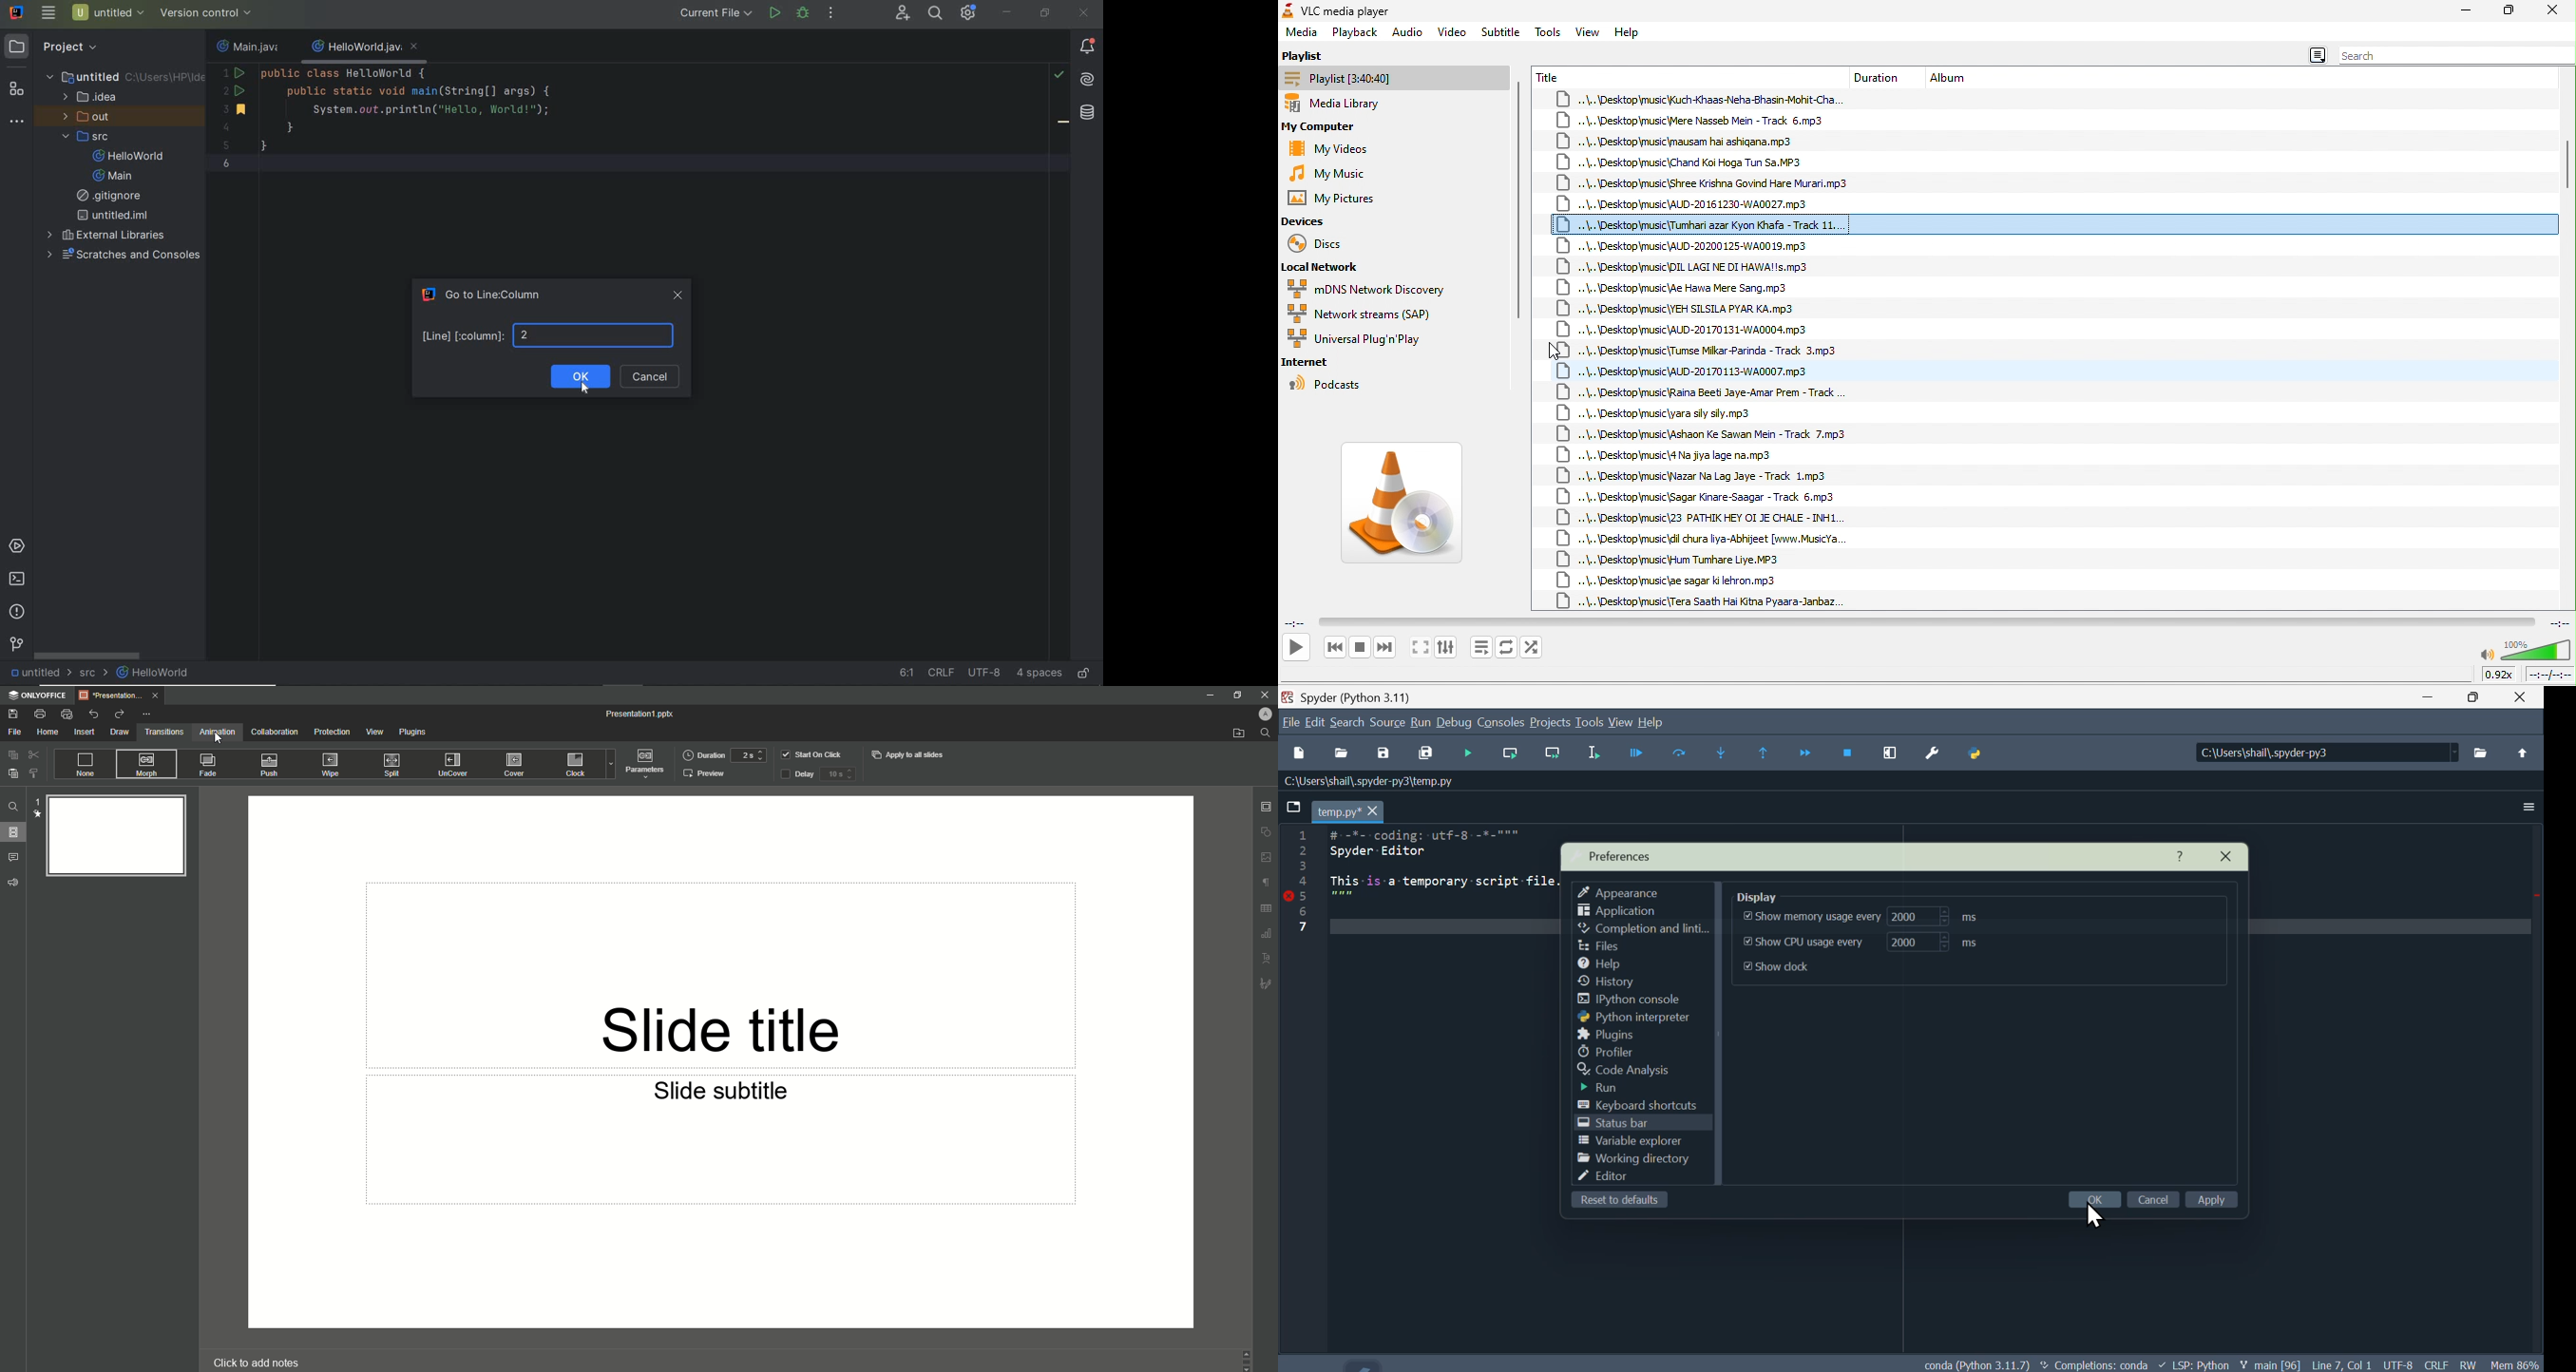 The height and width of the screenshot is (1372, 2576). What do you see at coordinates (332, 767) in the screenshot?
I see `Wipe` at bounding box center [332, 767].